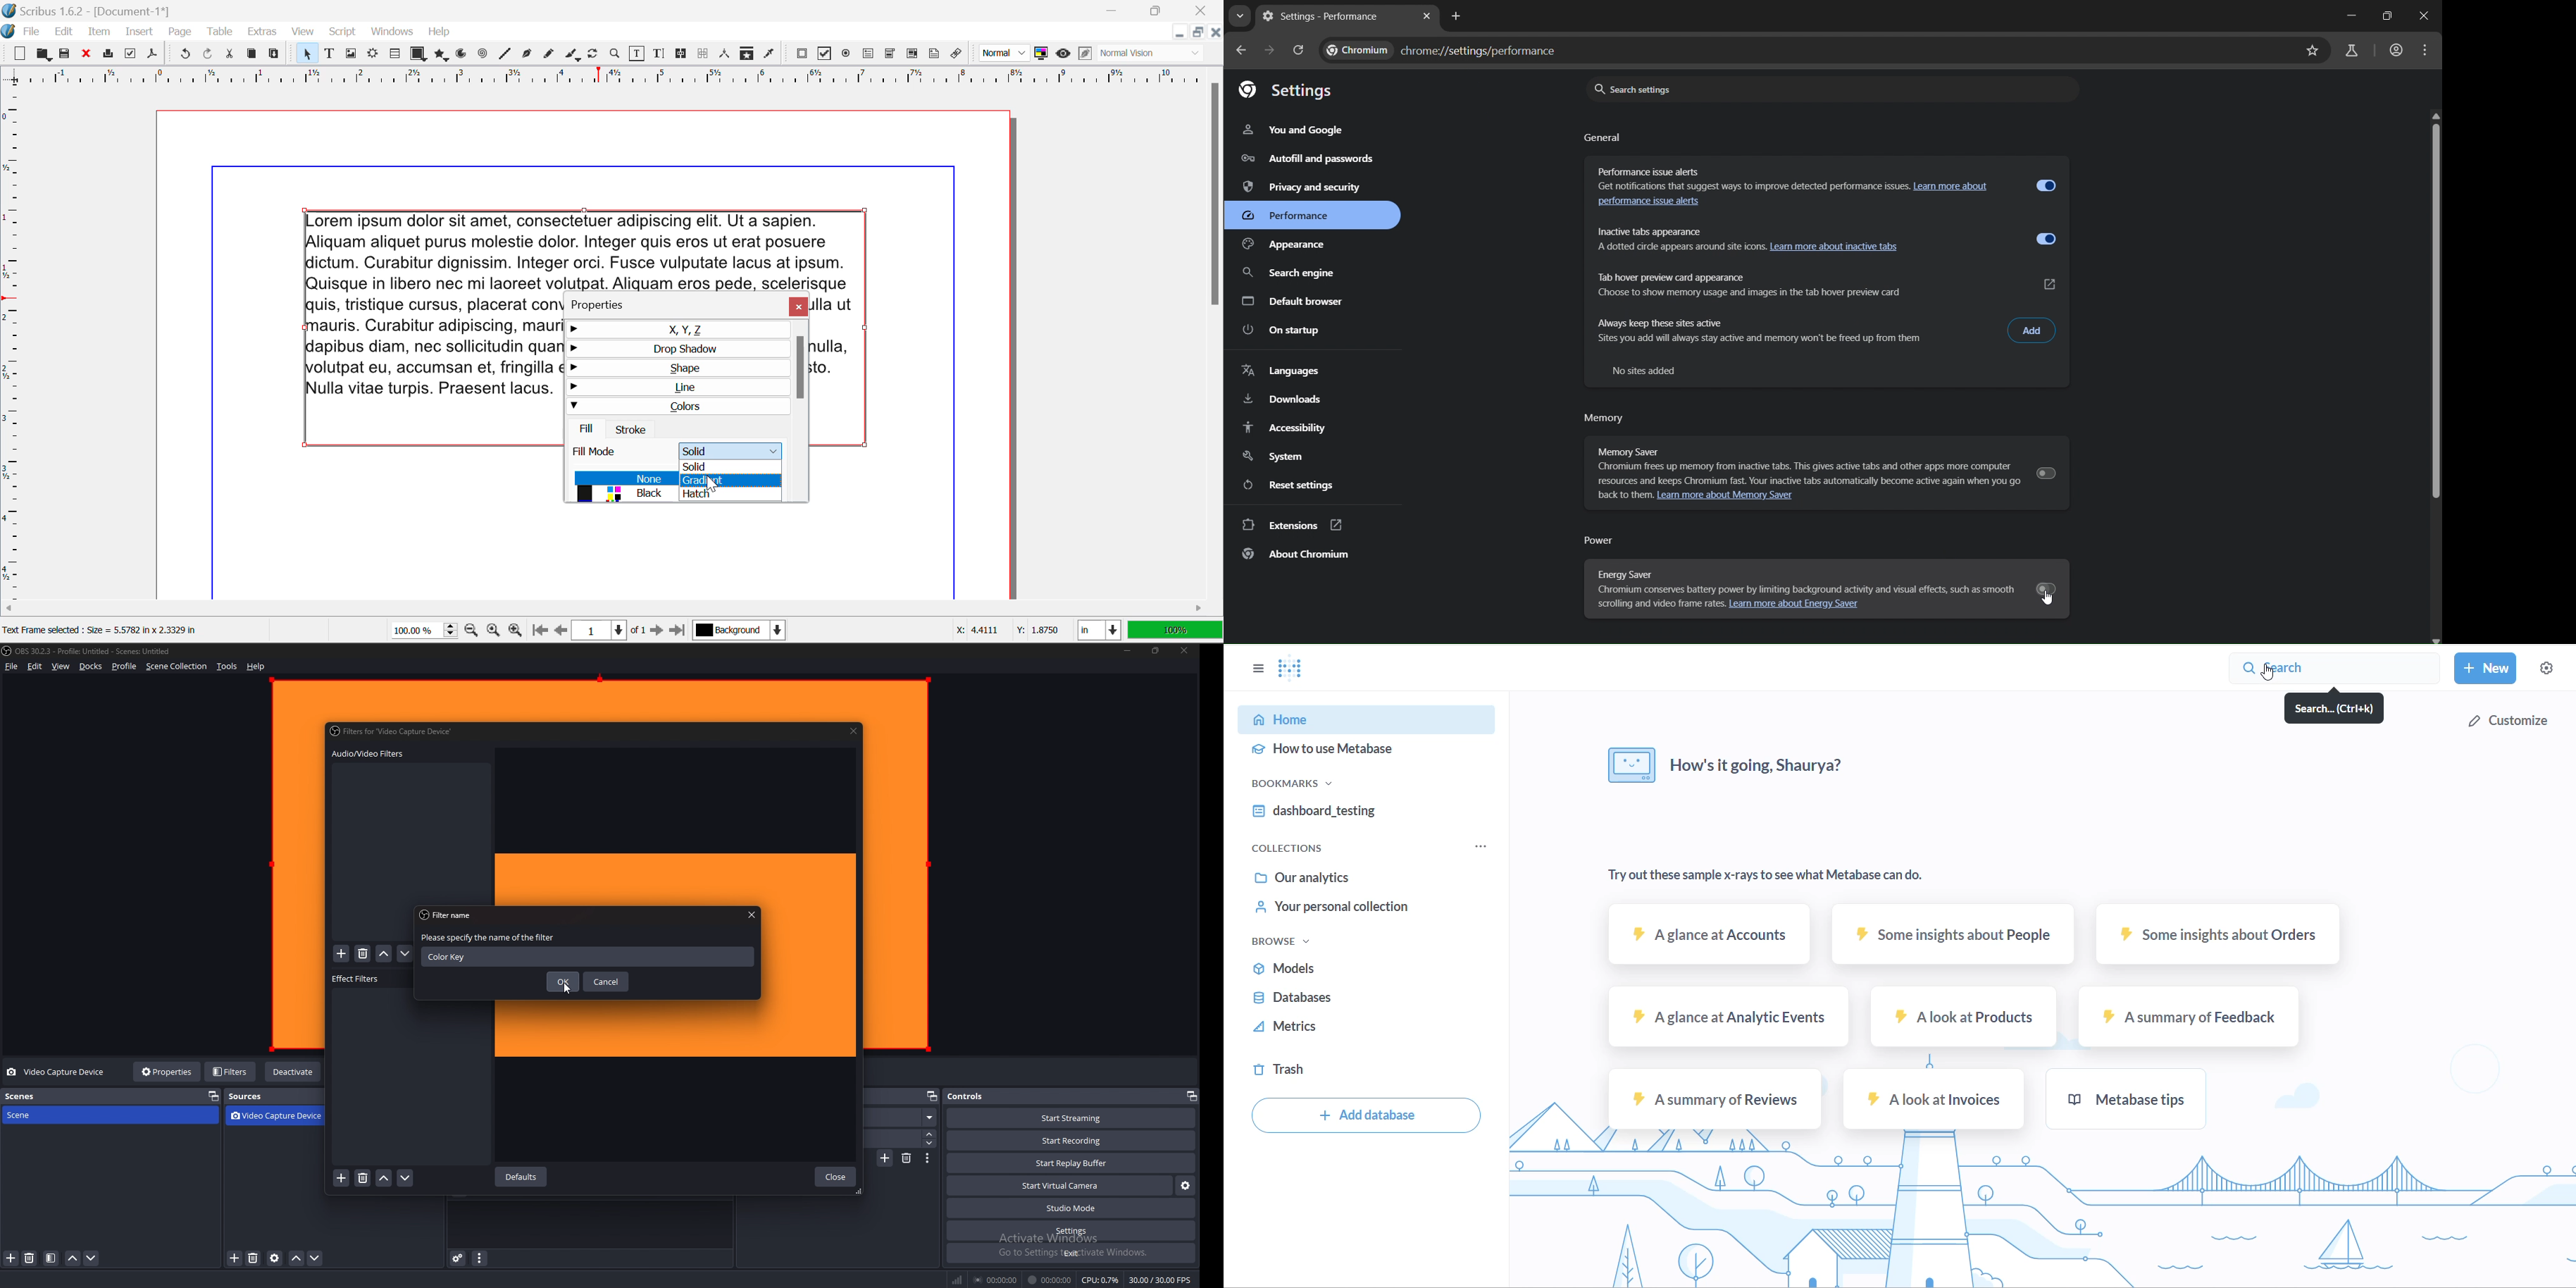  I want to click on appearance, so click(1294, 245).